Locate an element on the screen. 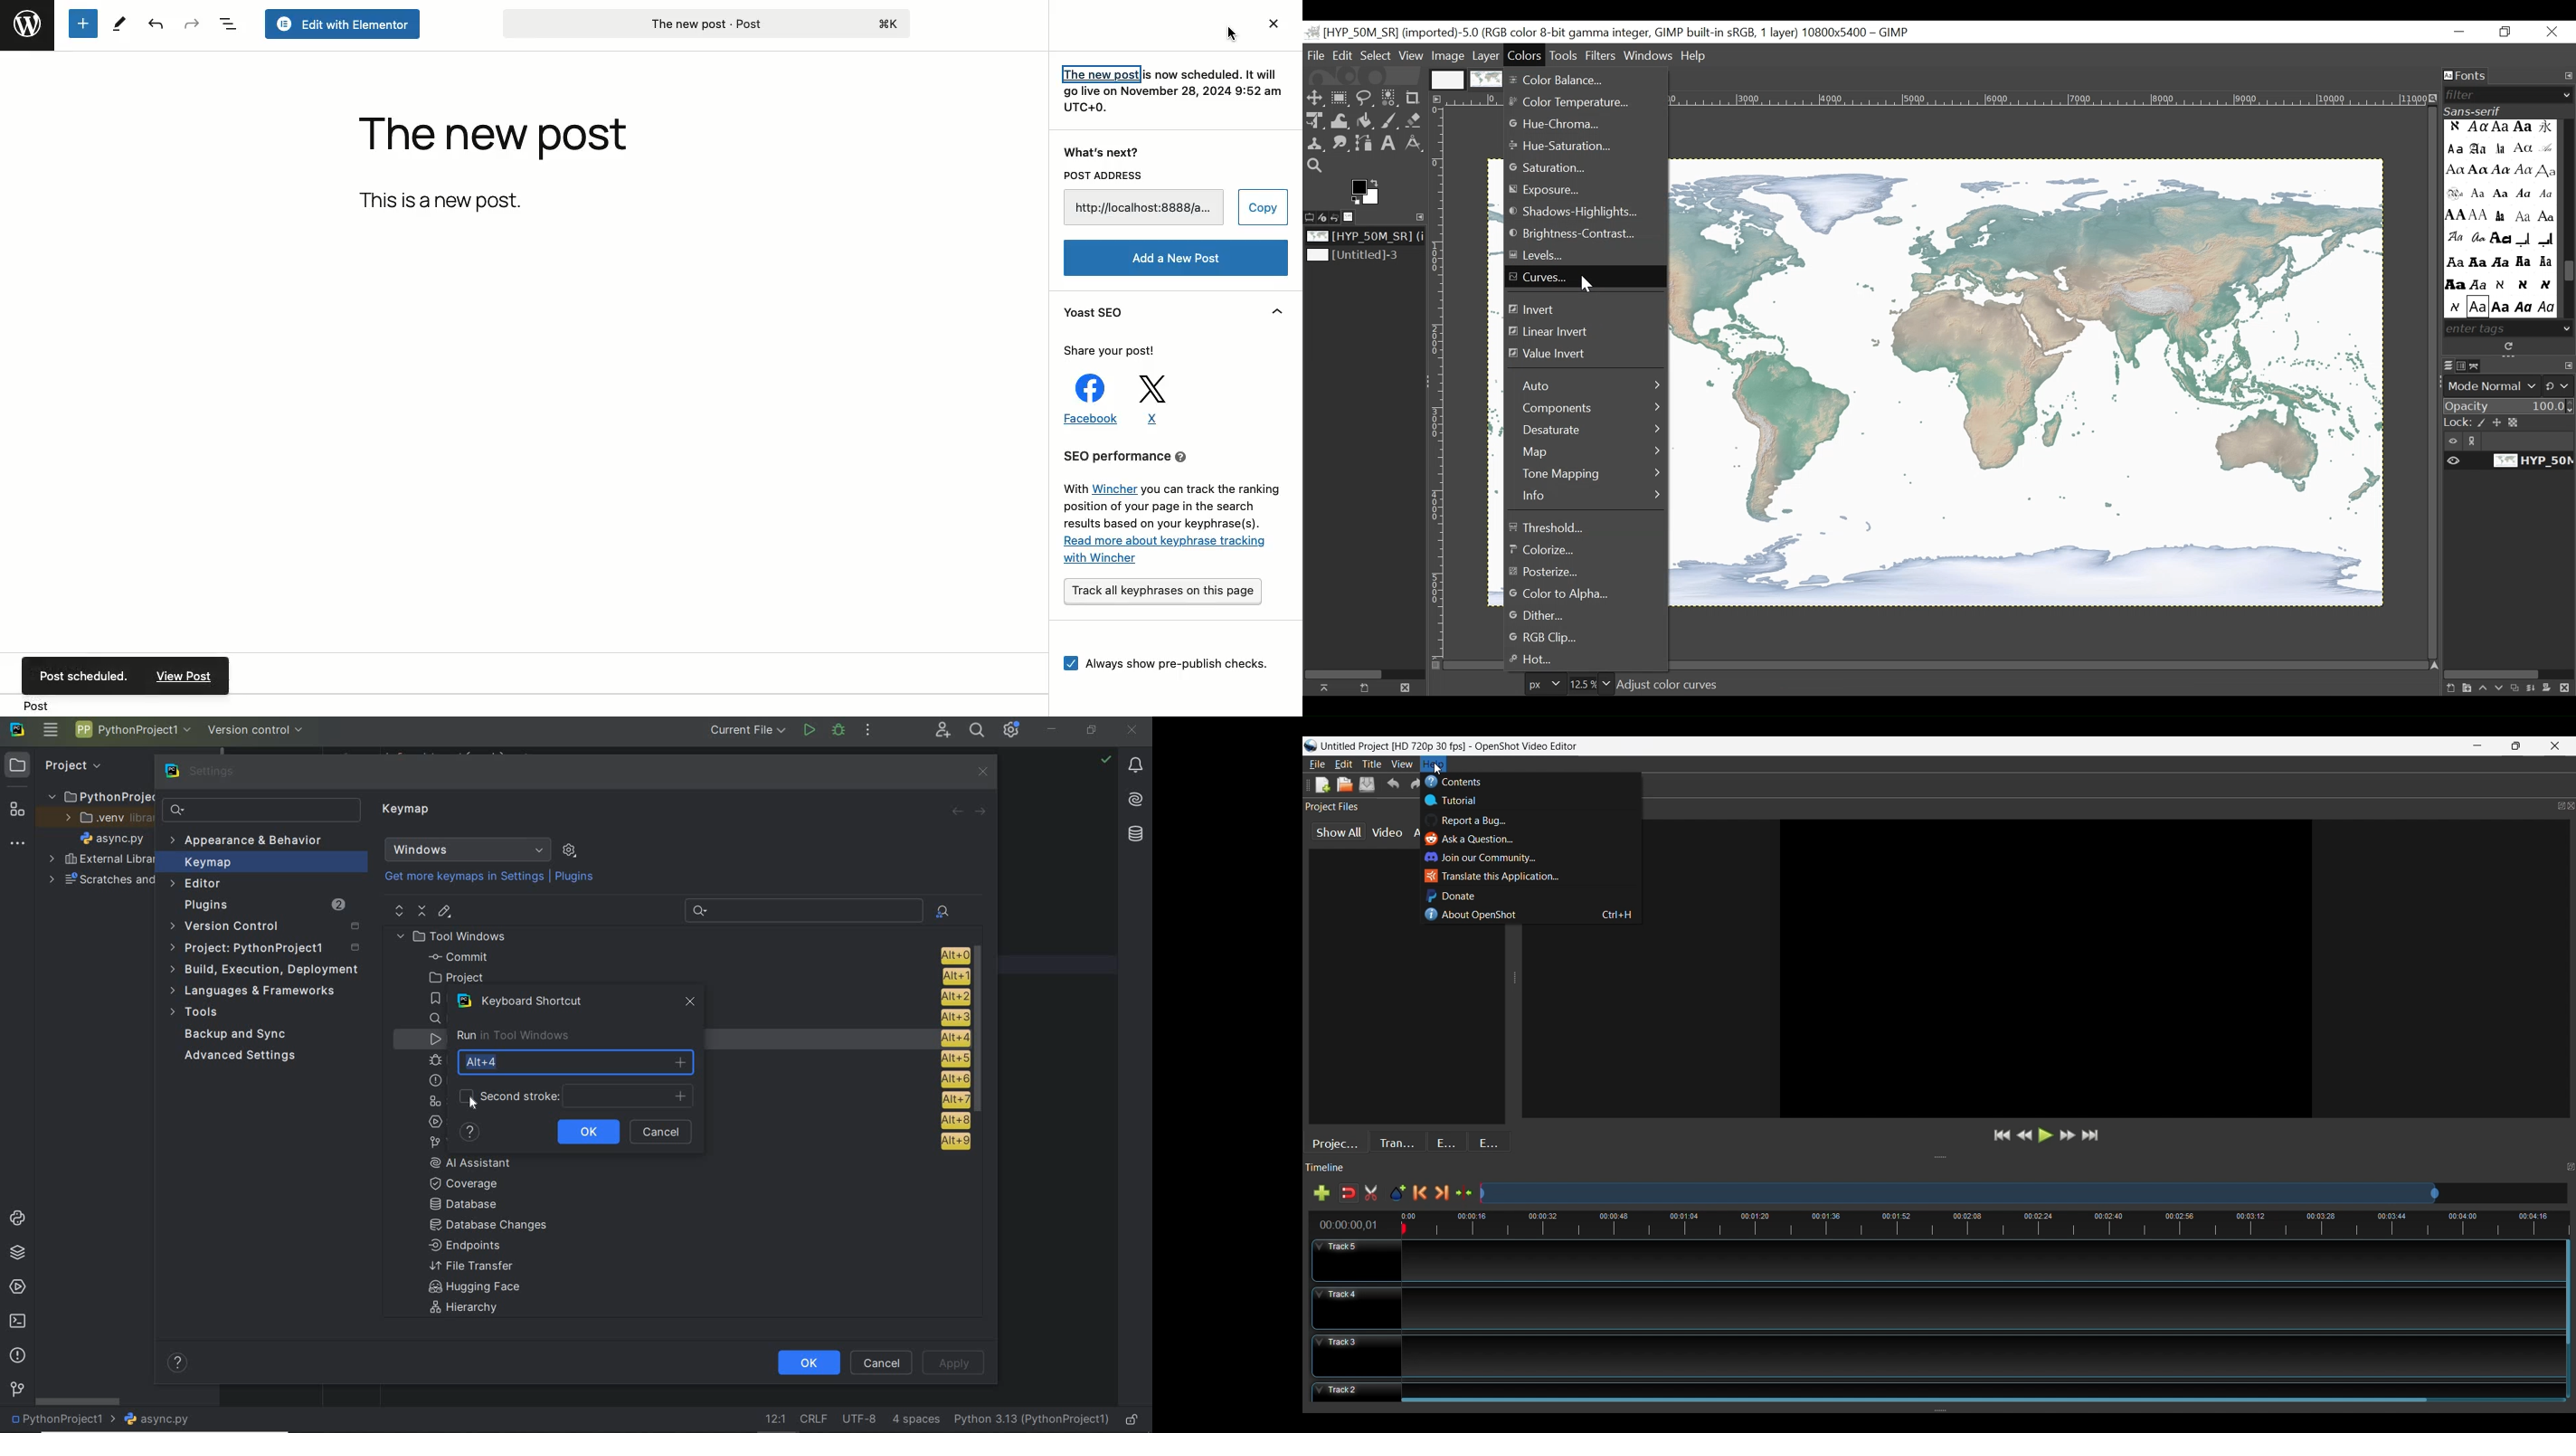 This screenshot has width=2576, height=1456. Cursor is located at coordinates (1439, 771).